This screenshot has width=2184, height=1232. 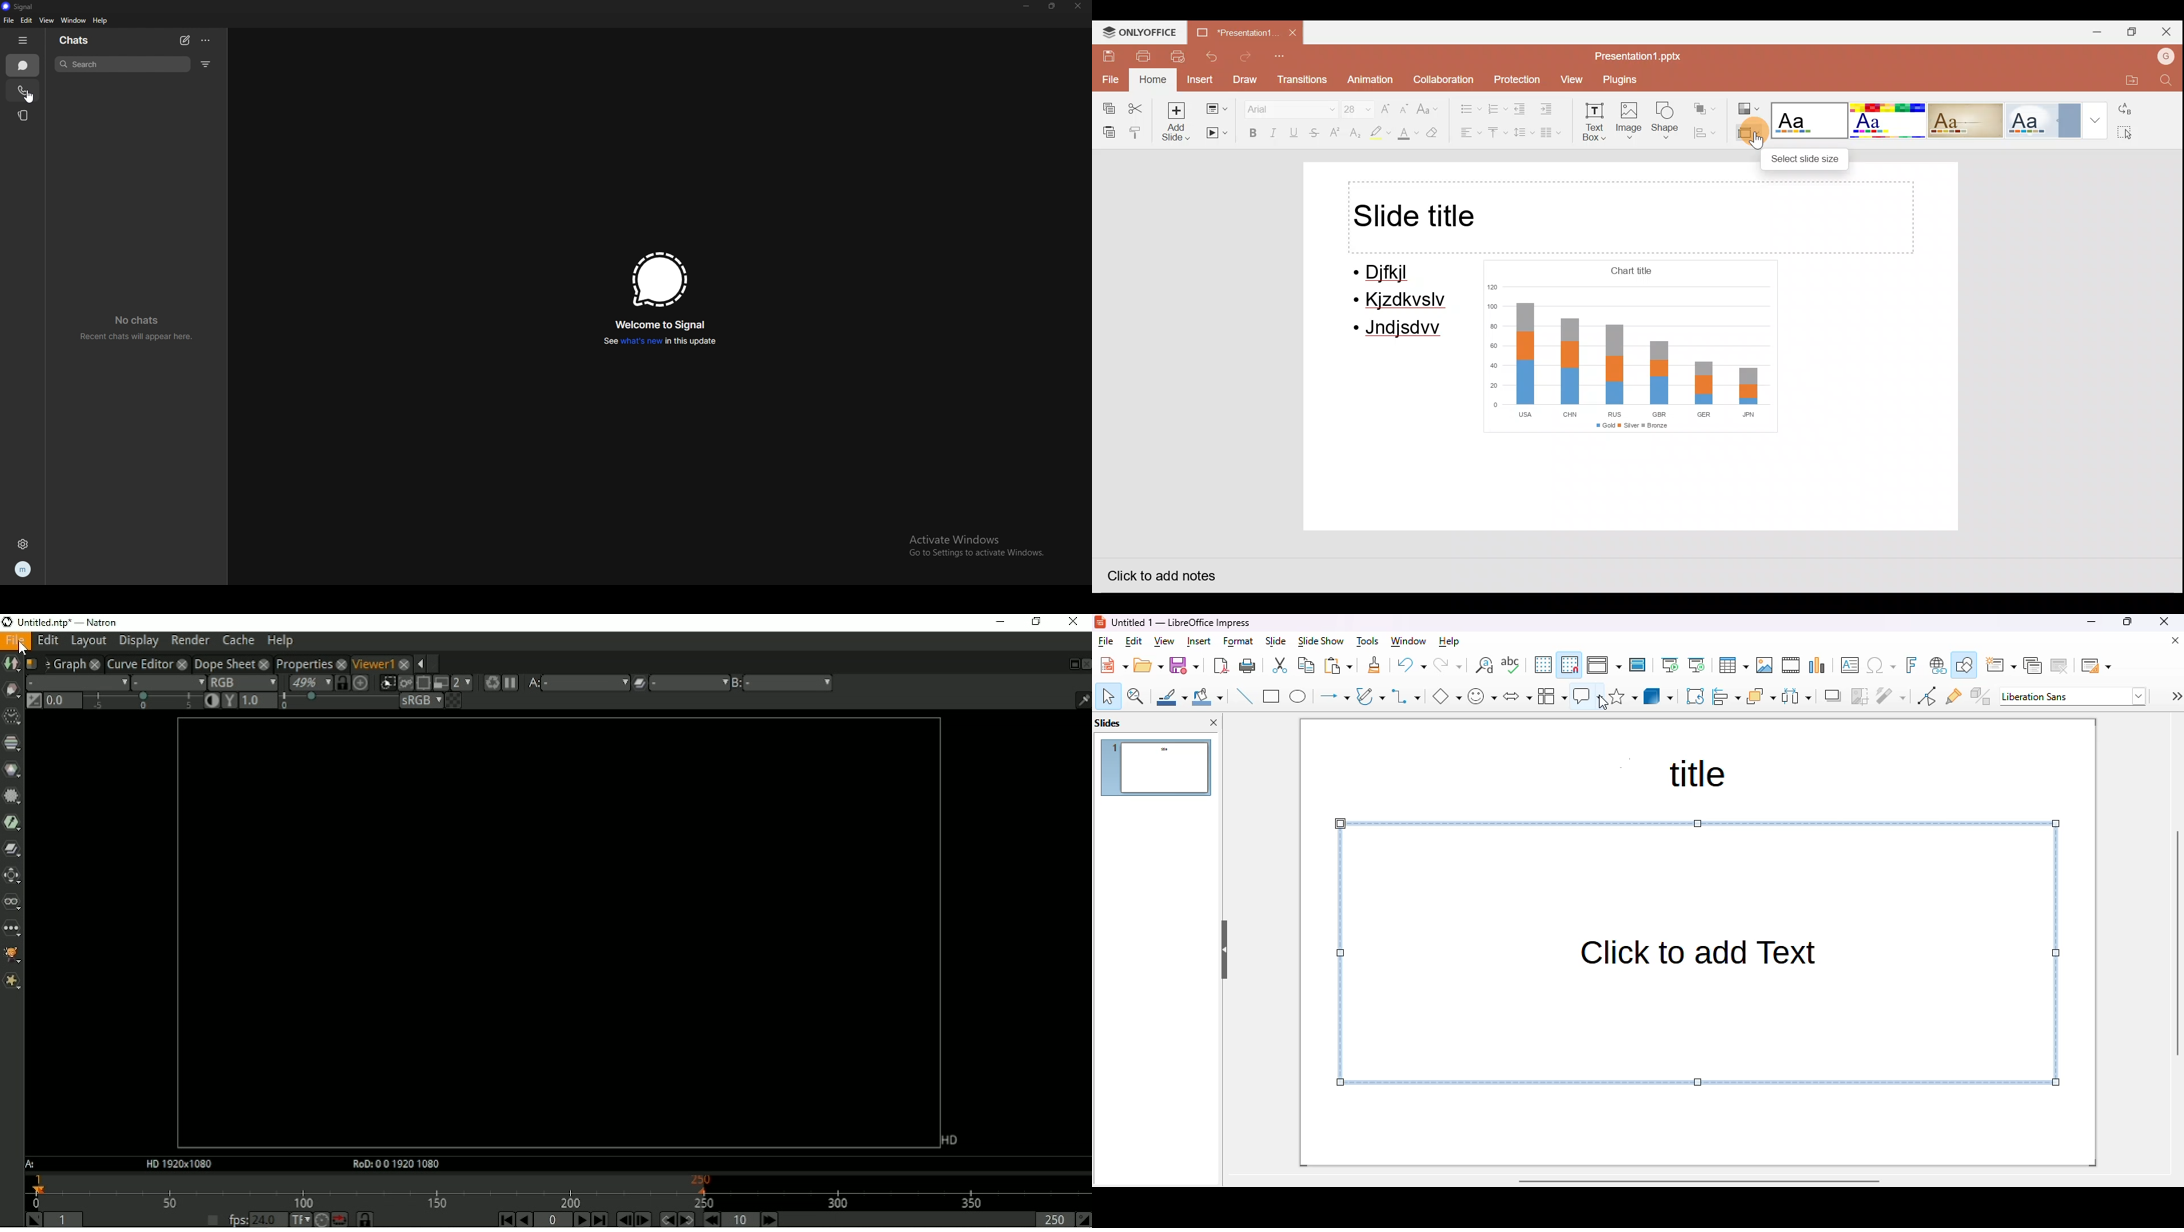 I want to click on Presentation1.pptx, so click(x=1636, y=53).